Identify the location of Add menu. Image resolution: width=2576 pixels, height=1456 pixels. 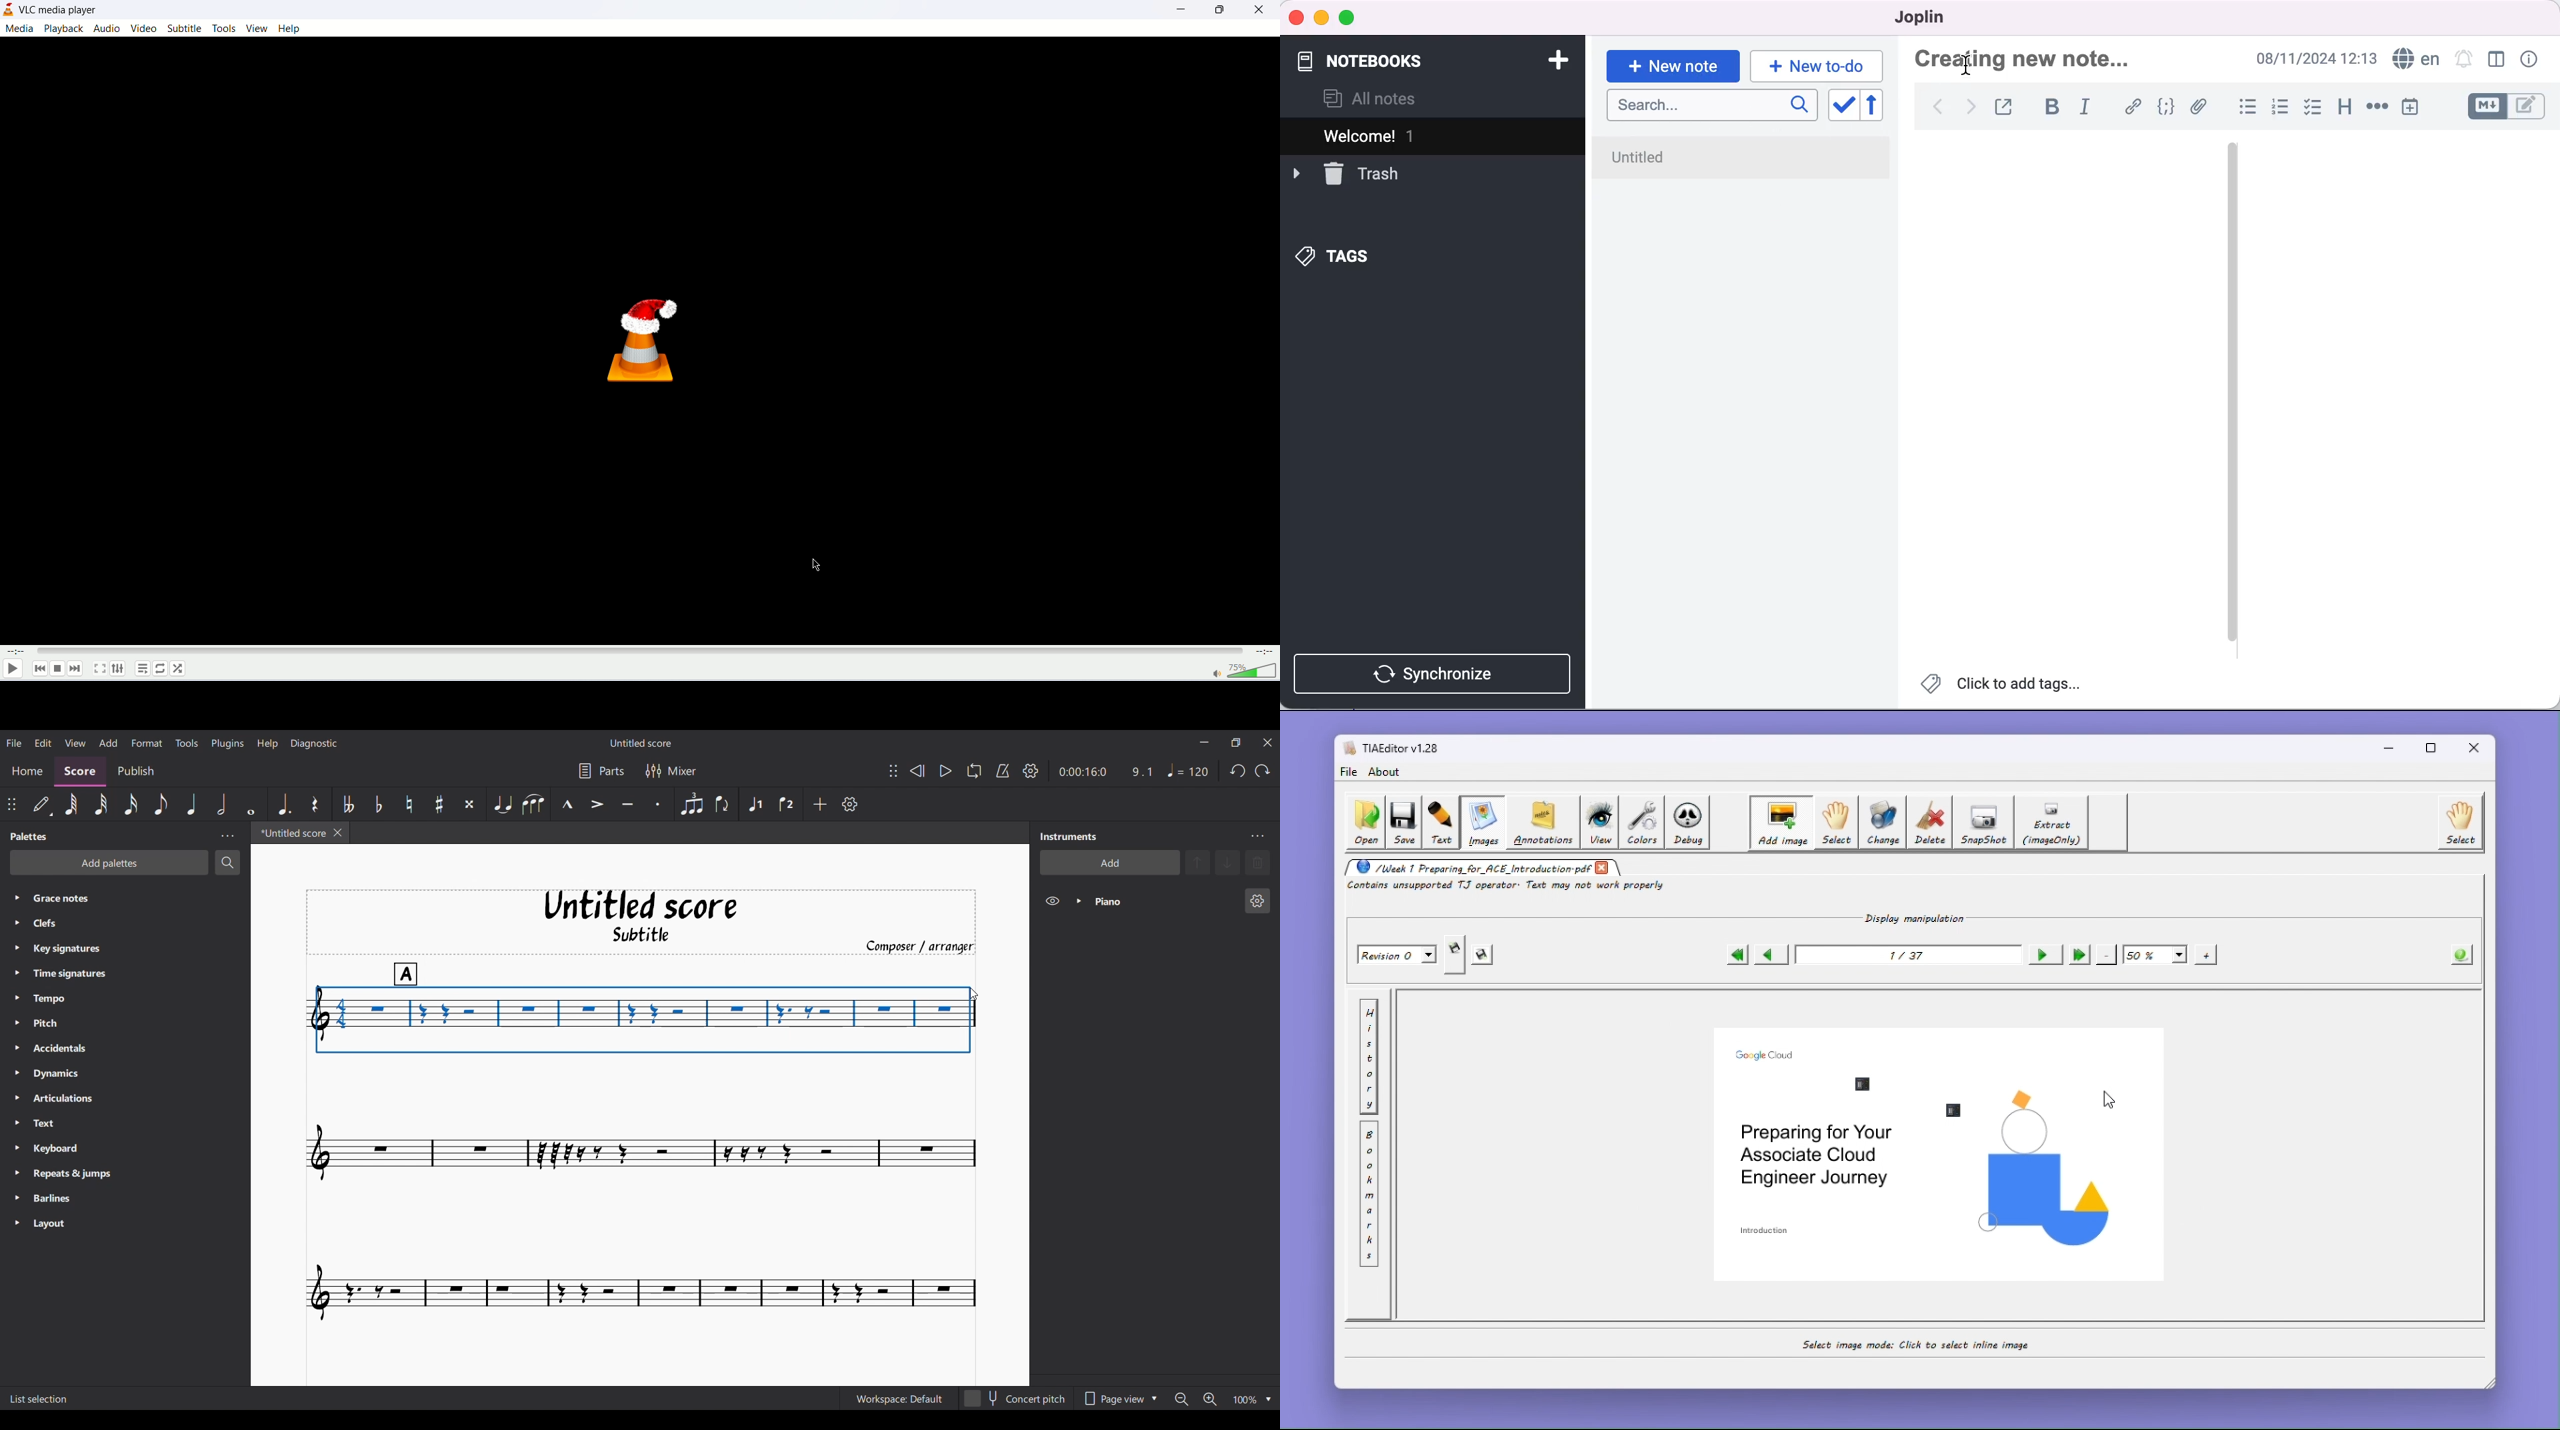
(108, 743).